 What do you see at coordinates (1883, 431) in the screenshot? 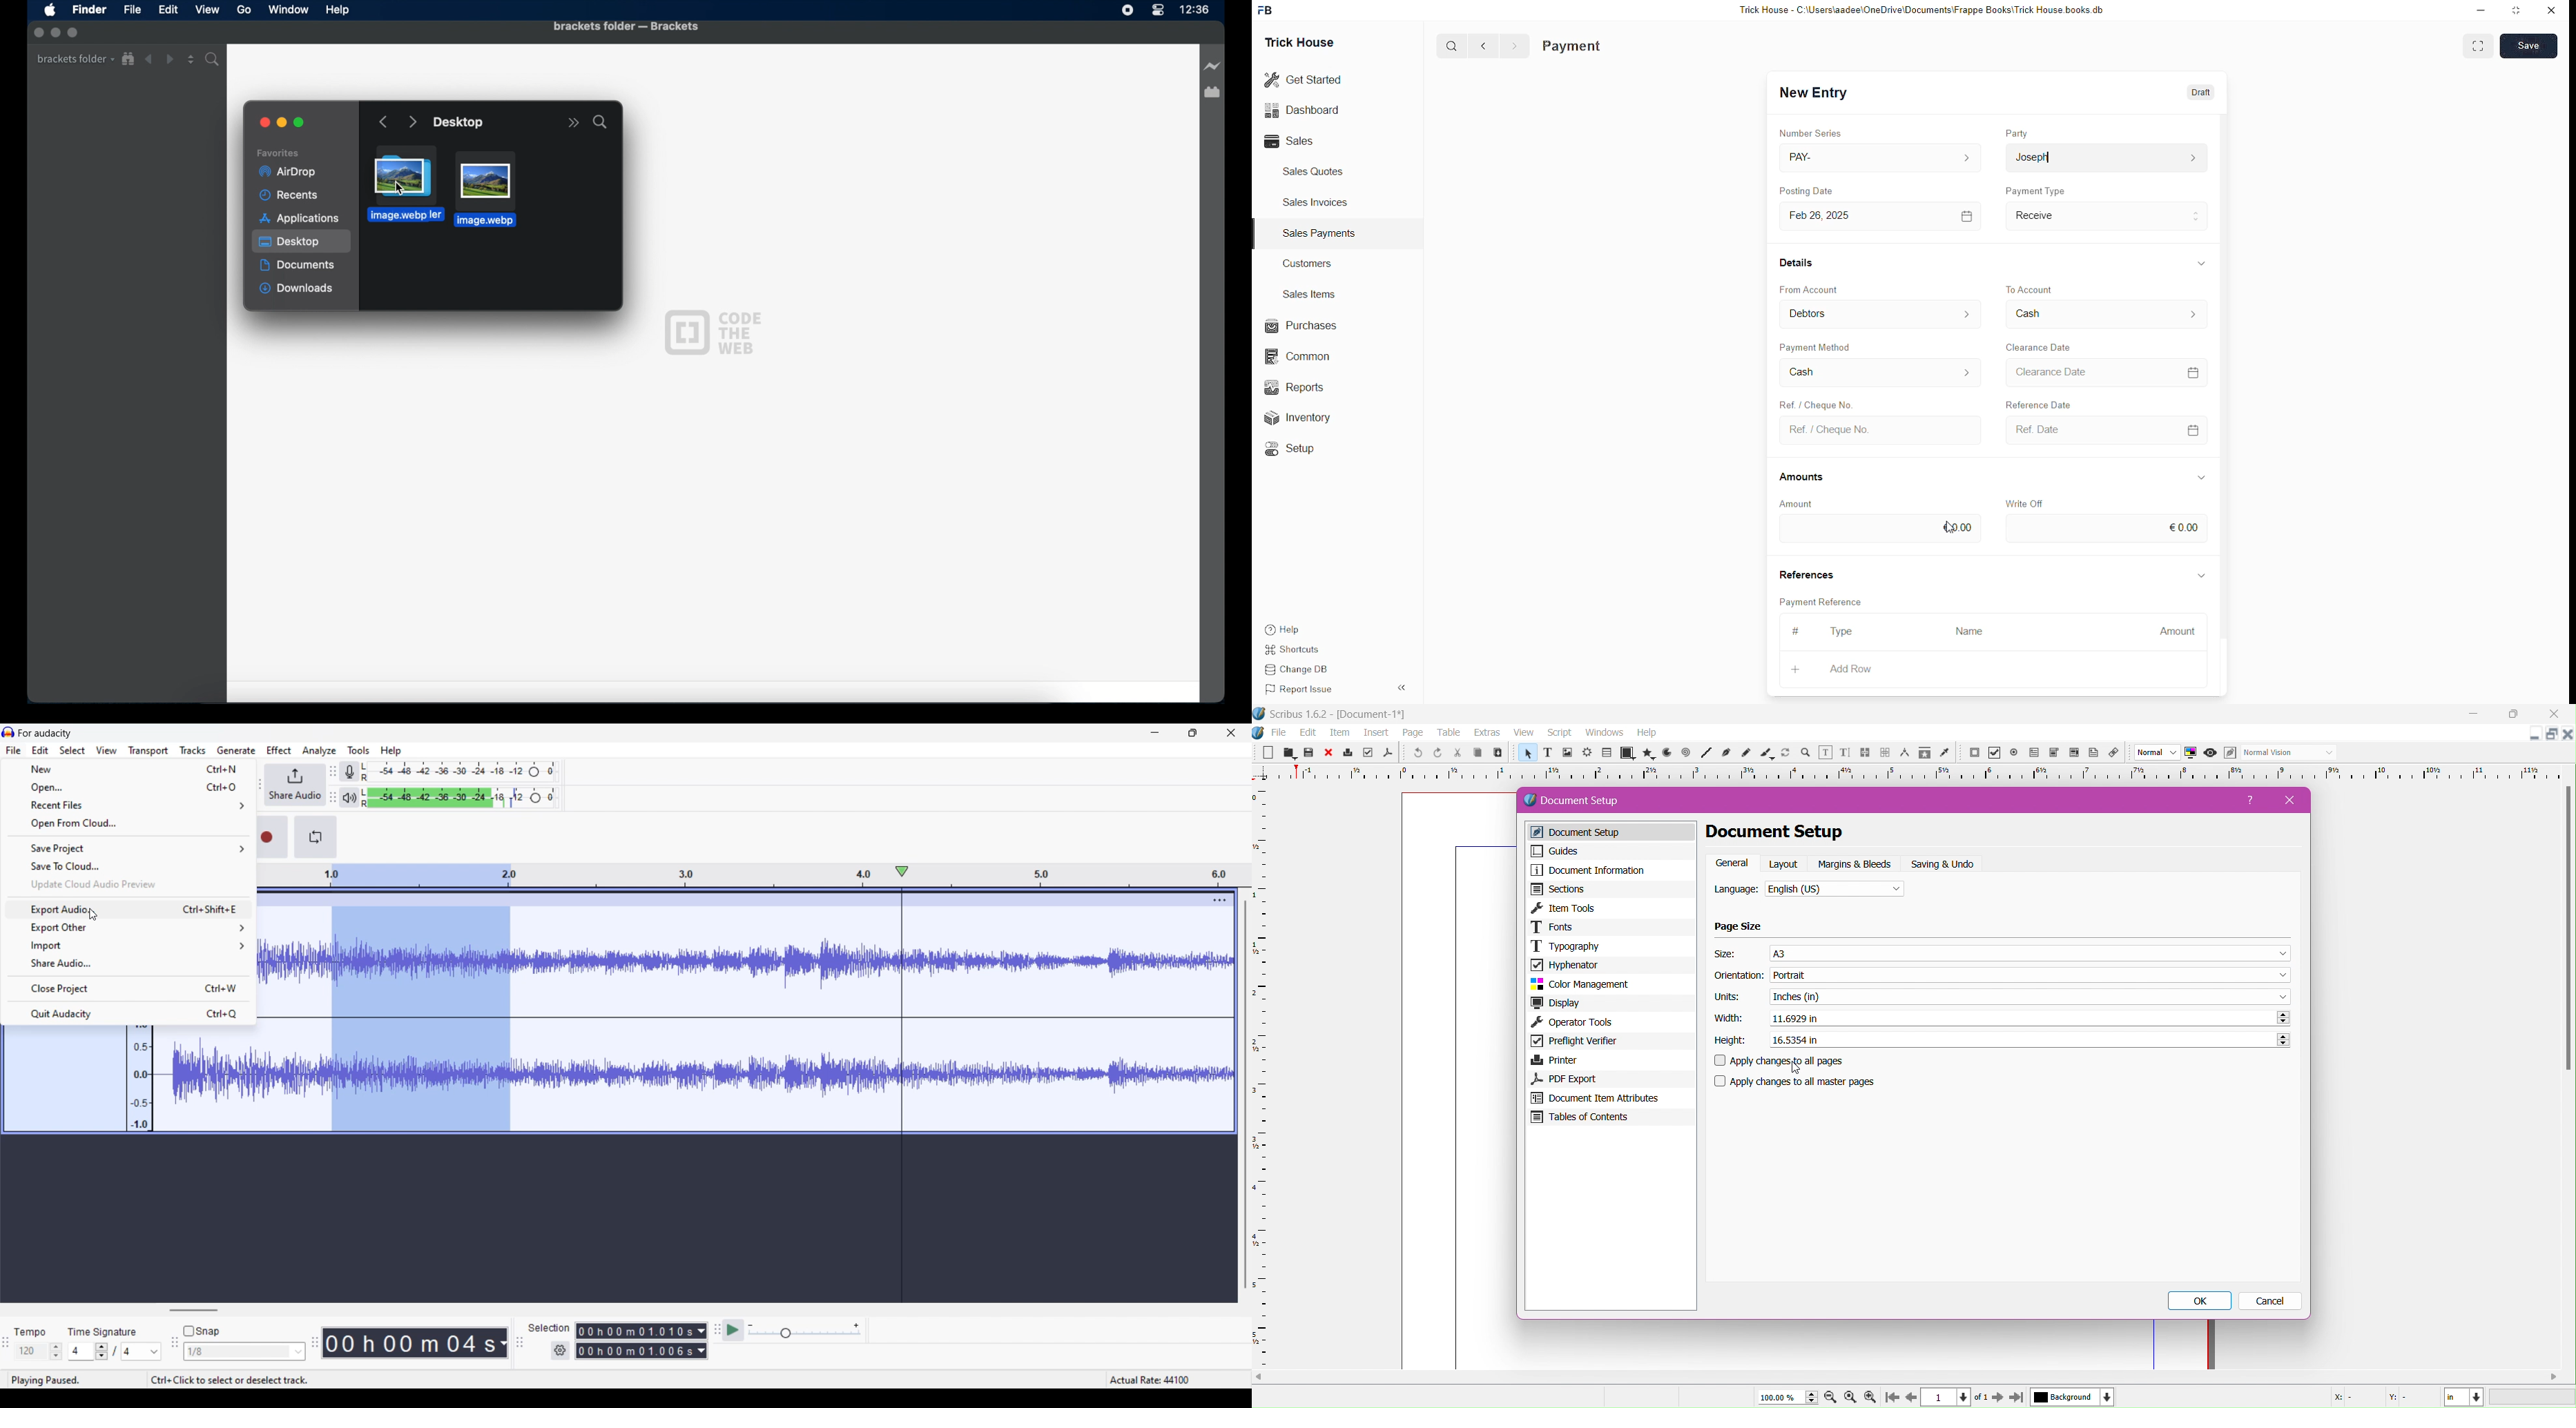
I see `Ref. / Cheque No.` at bounding box center [1883, 431].